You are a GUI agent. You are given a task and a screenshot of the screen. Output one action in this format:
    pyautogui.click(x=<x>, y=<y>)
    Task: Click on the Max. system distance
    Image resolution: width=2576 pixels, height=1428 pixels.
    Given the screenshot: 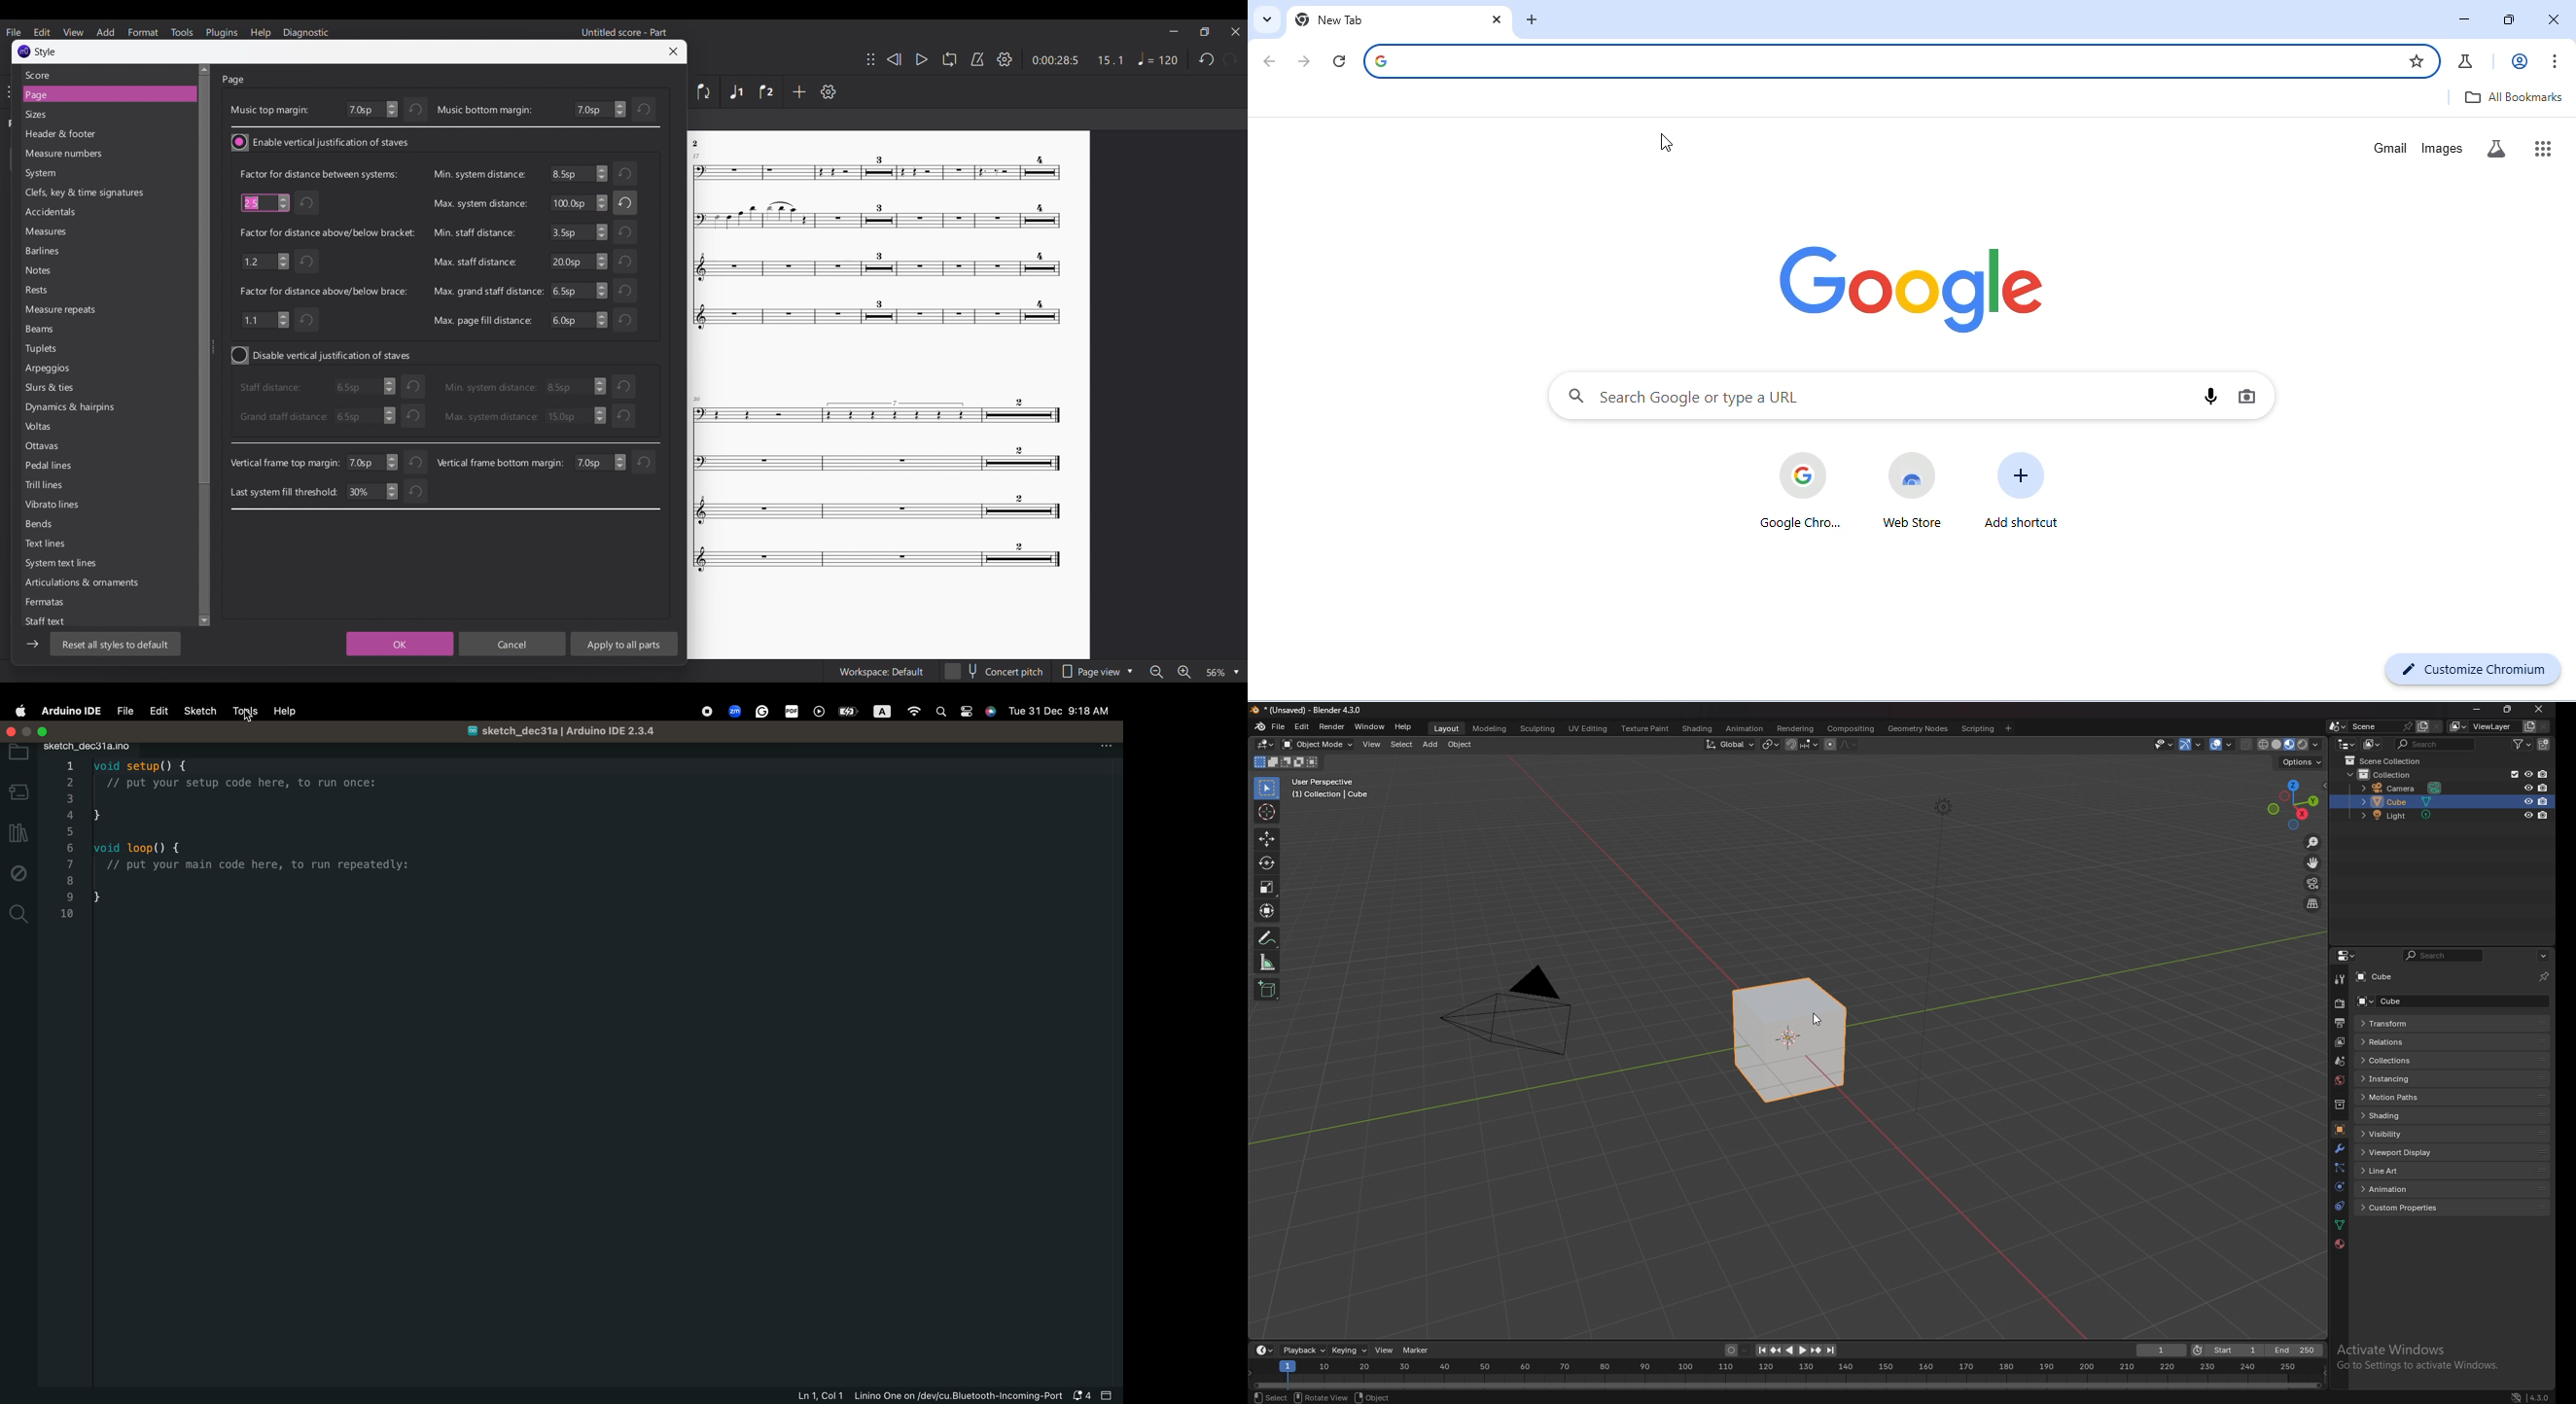 What is the action you would take?
    pyautogui.click(x=490, y=417)
    